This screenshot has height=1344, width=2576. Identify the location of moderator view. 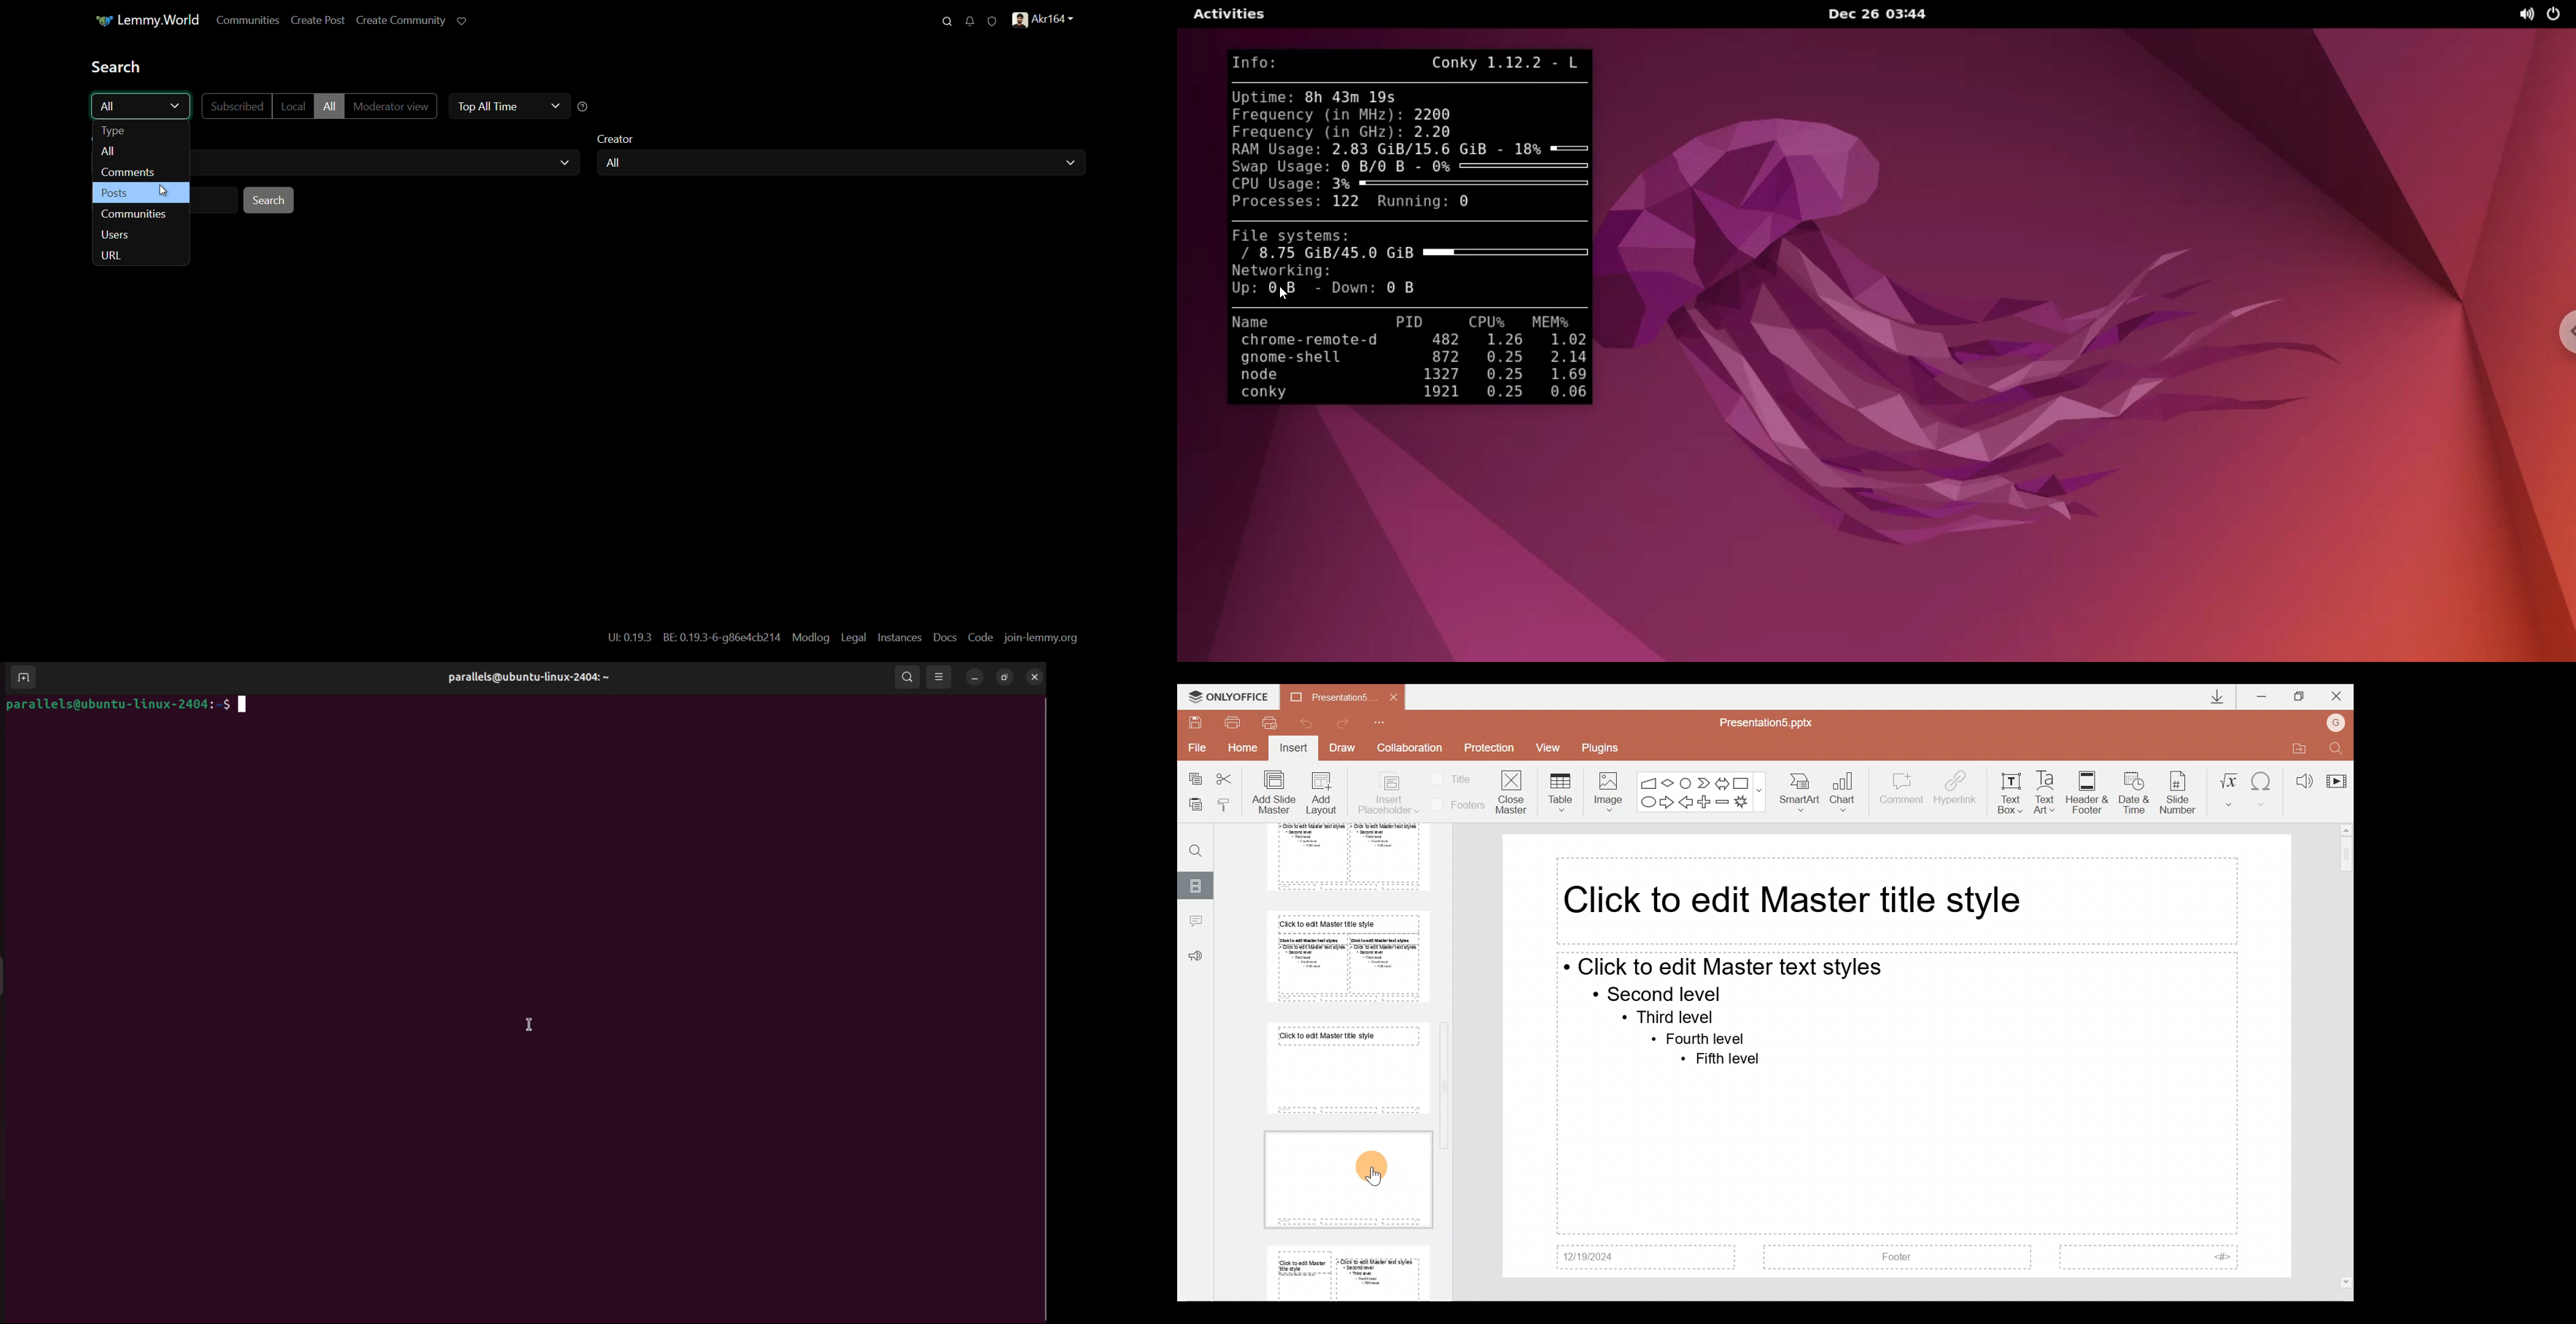
(389, 107).